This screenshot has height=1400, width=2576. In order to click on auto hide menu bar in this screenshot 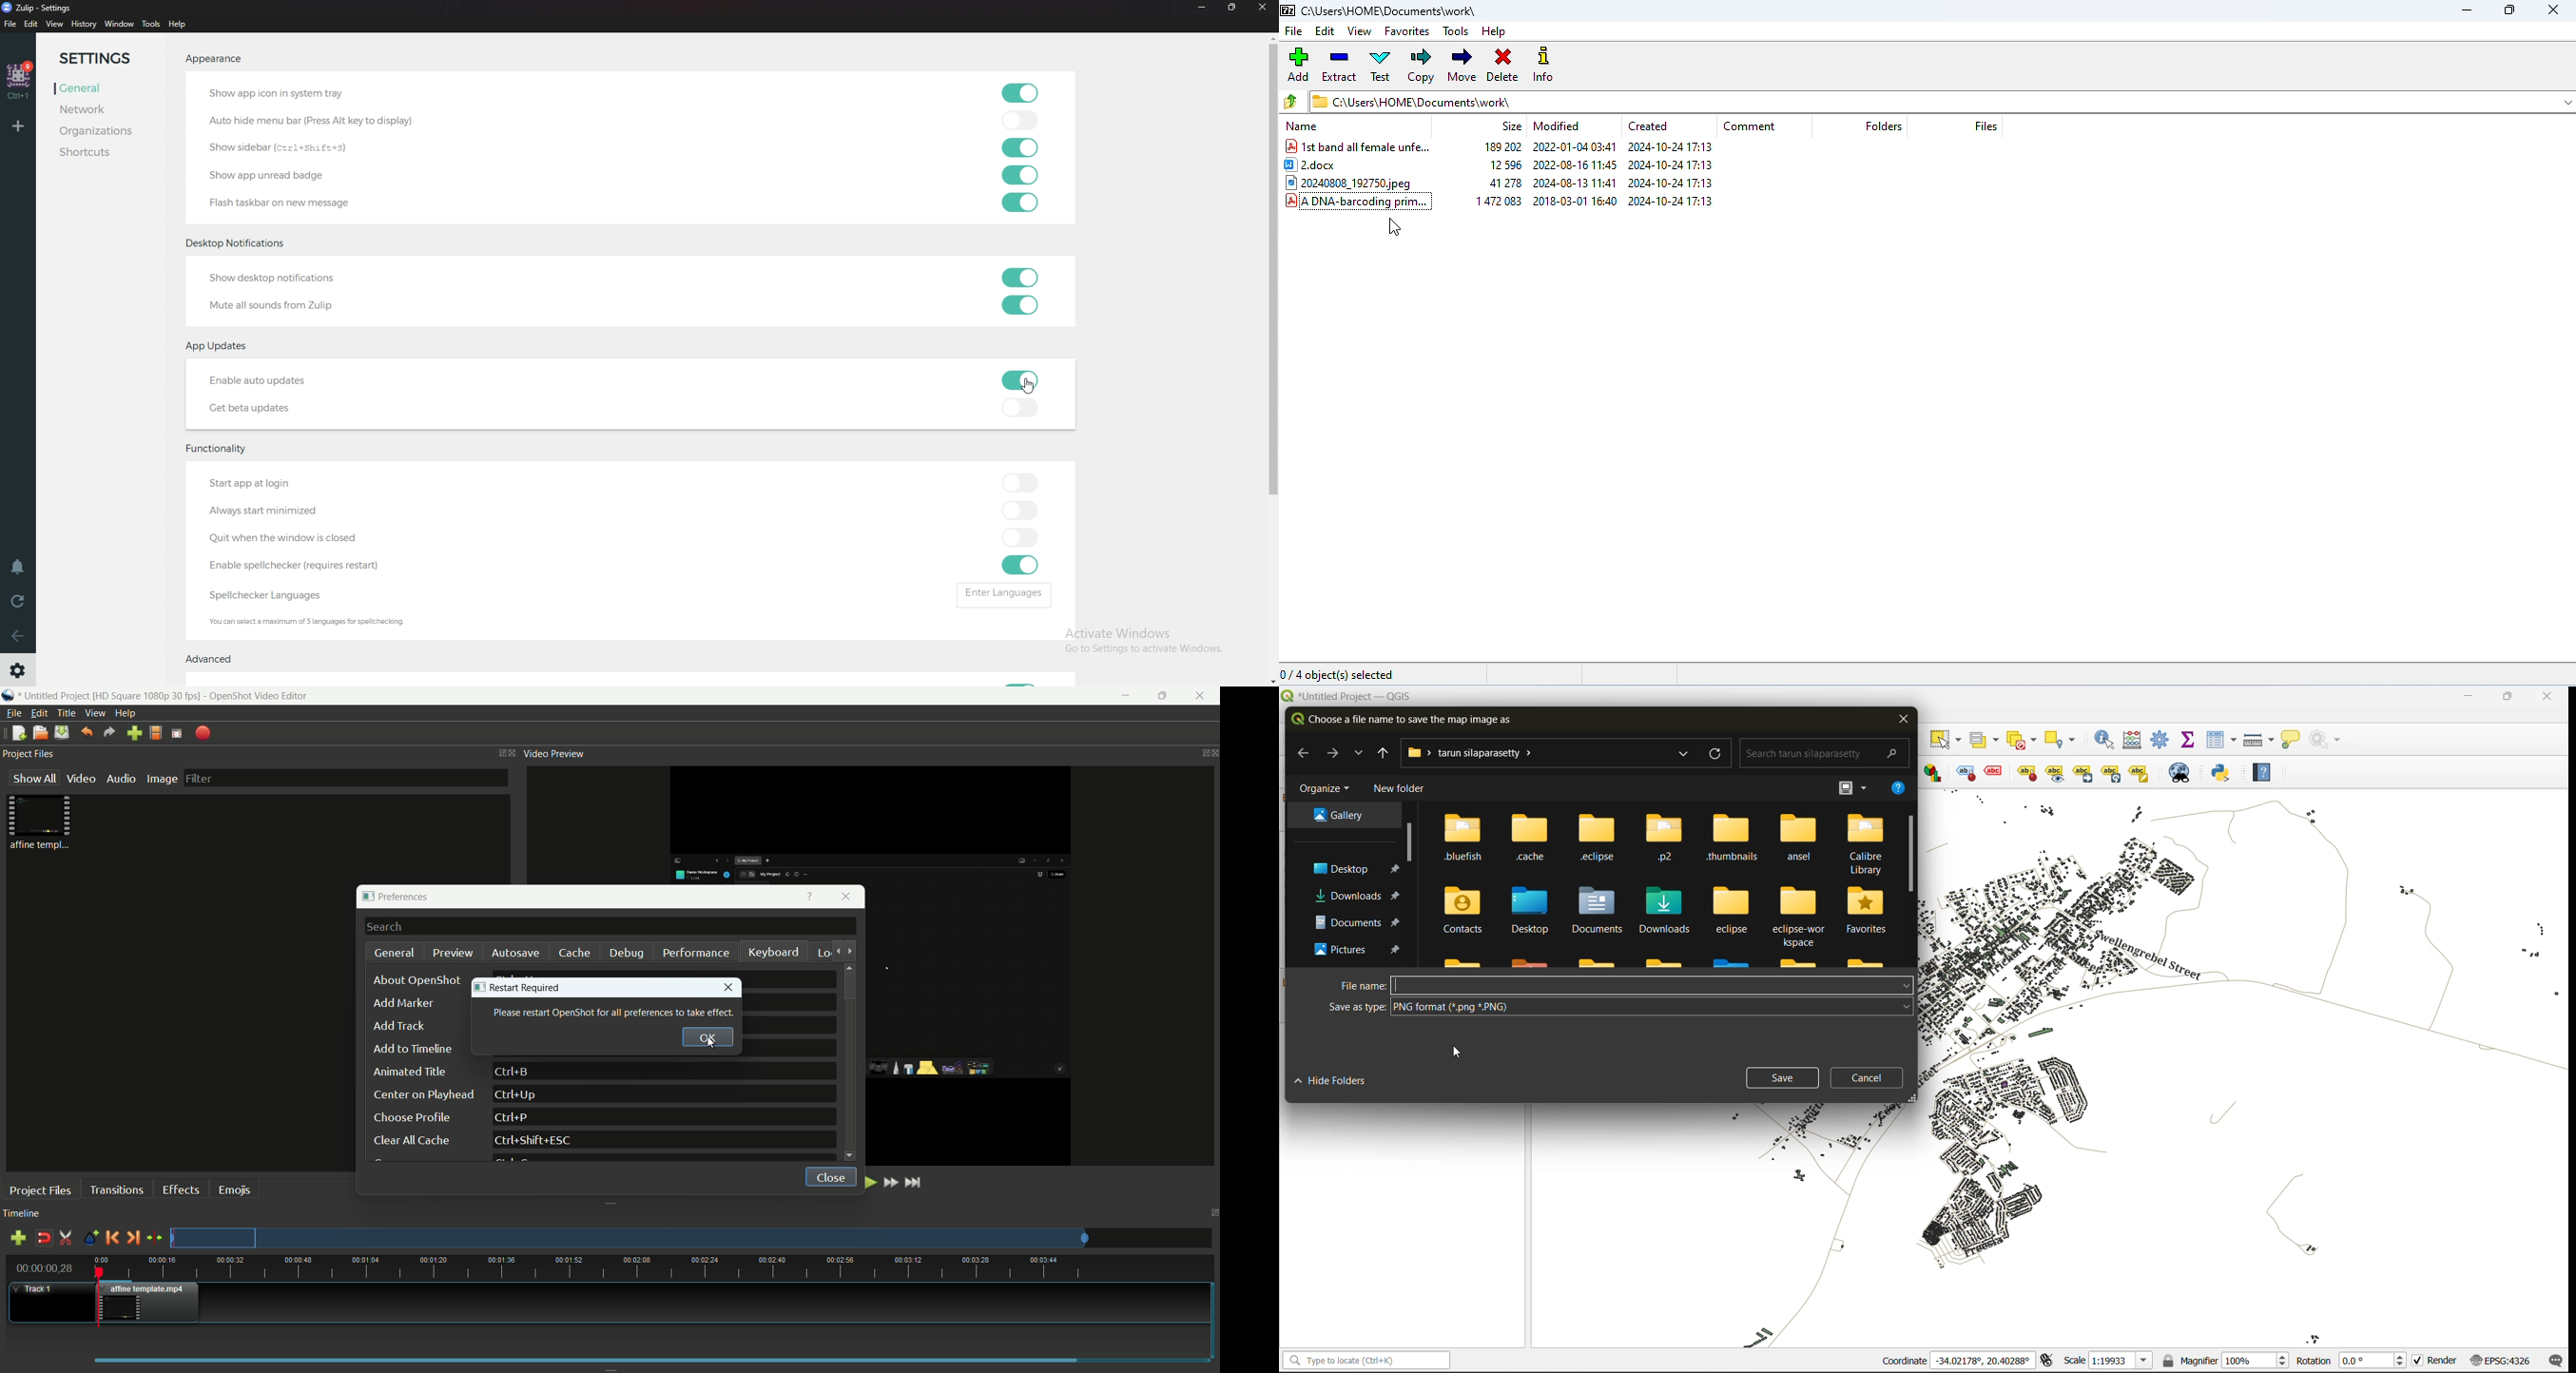, I will do `click(306, 121)`.